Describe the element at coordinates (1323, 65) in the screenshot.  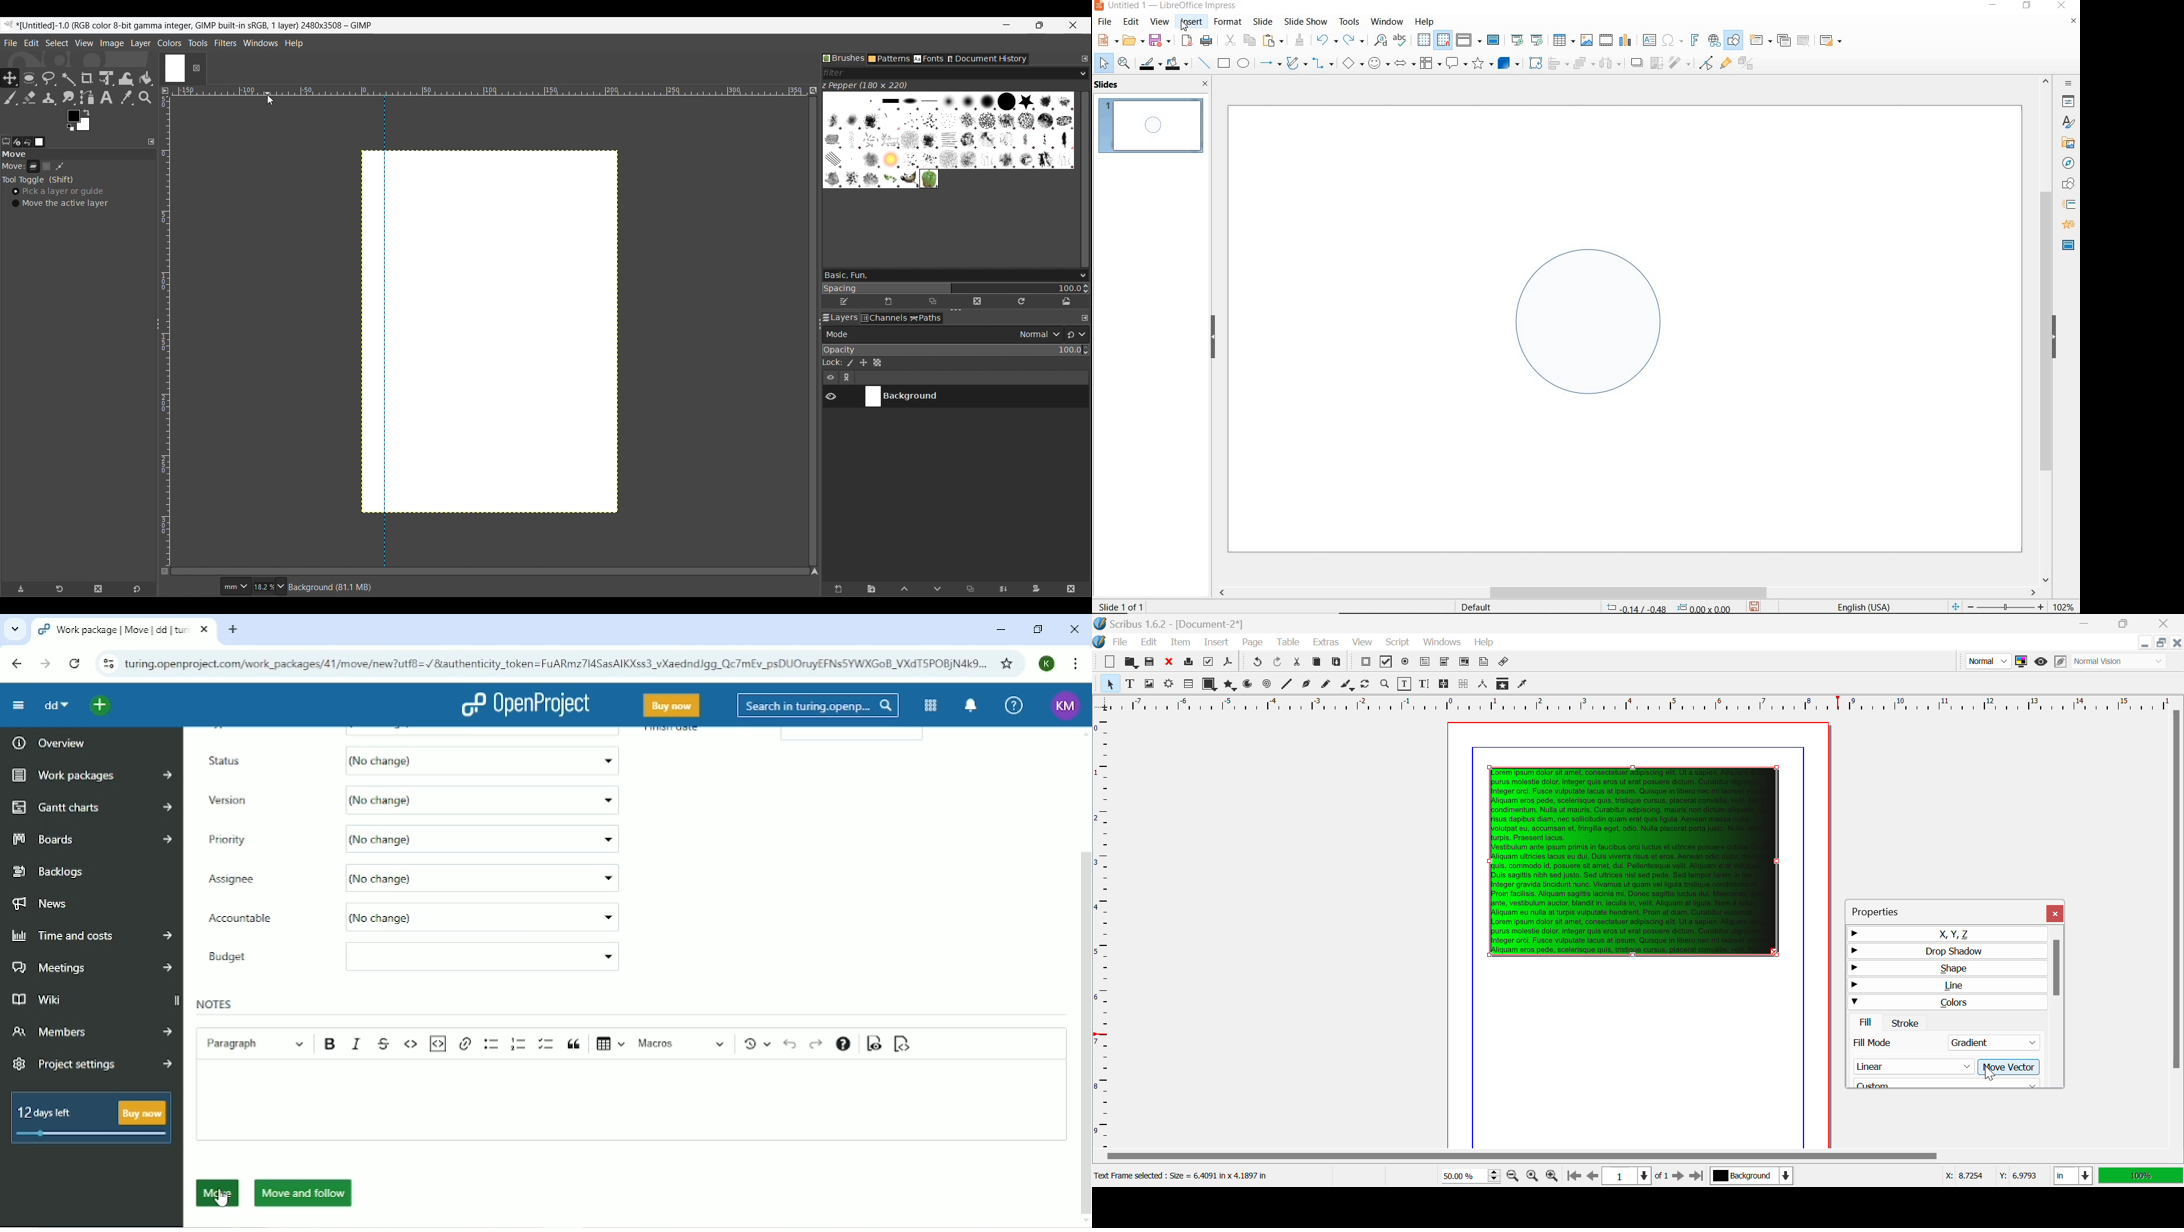
I see `connectors` at that location.